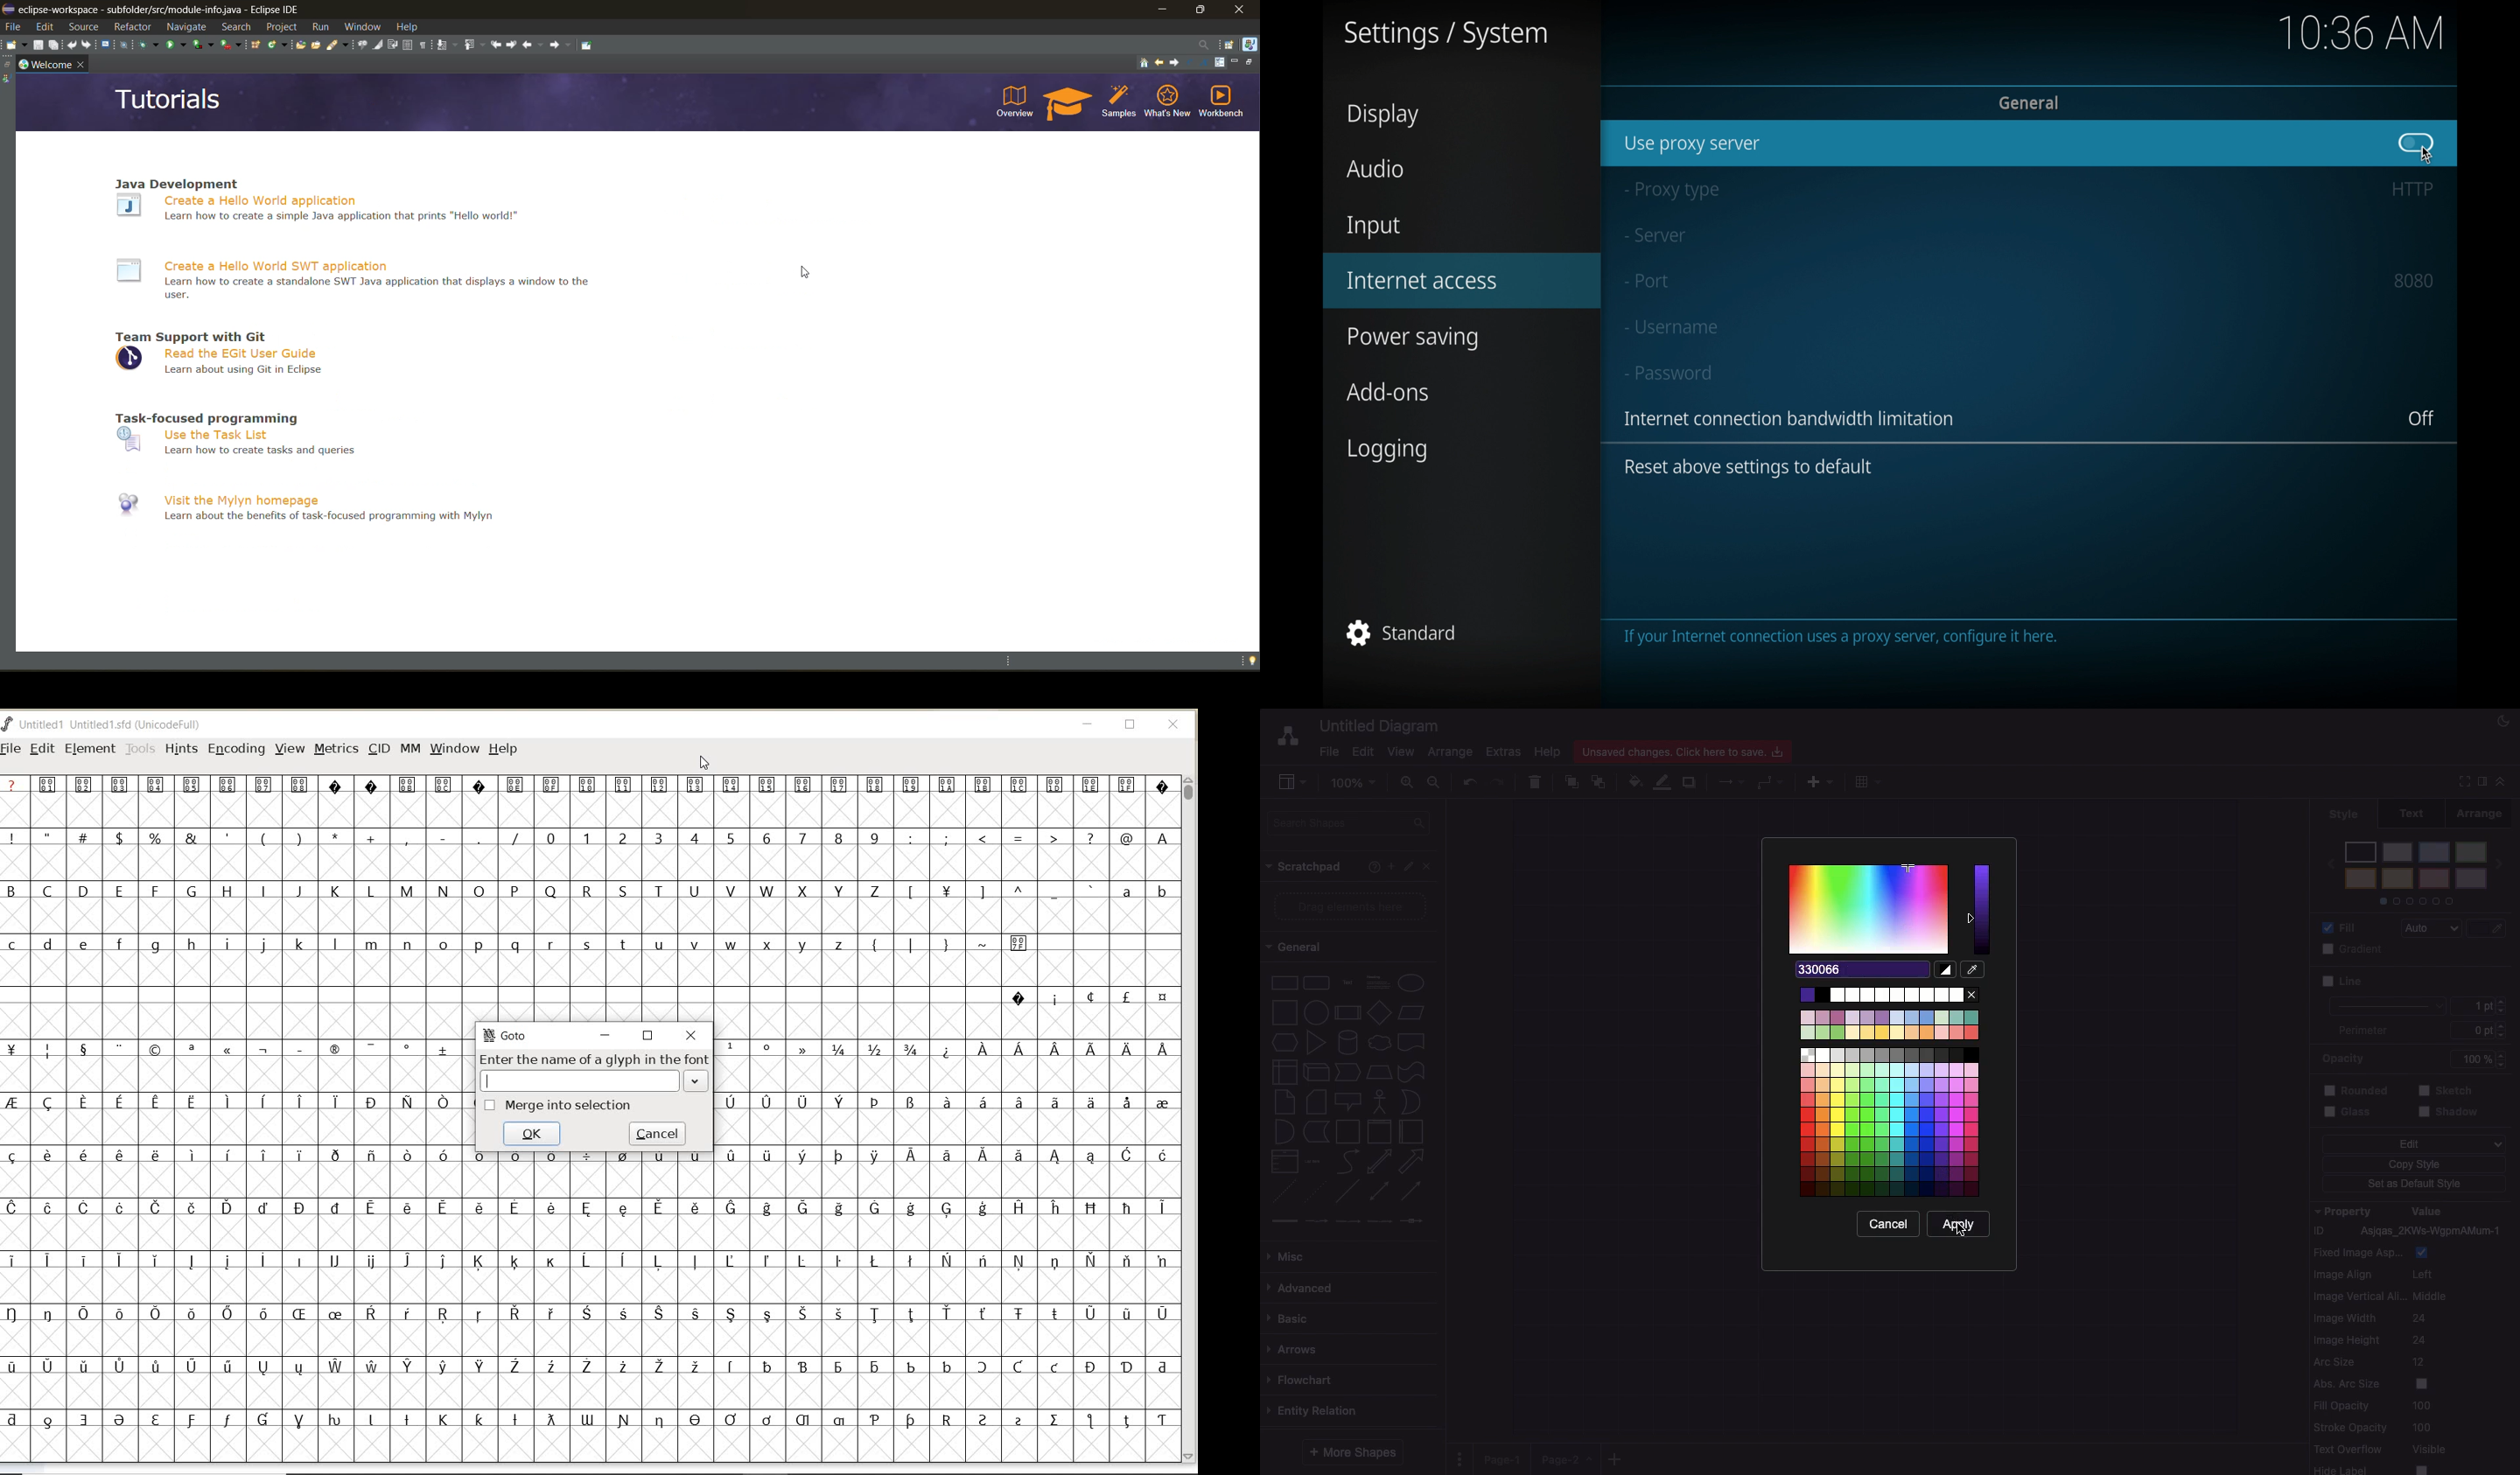  I want to click on View, so click(1403, 751).